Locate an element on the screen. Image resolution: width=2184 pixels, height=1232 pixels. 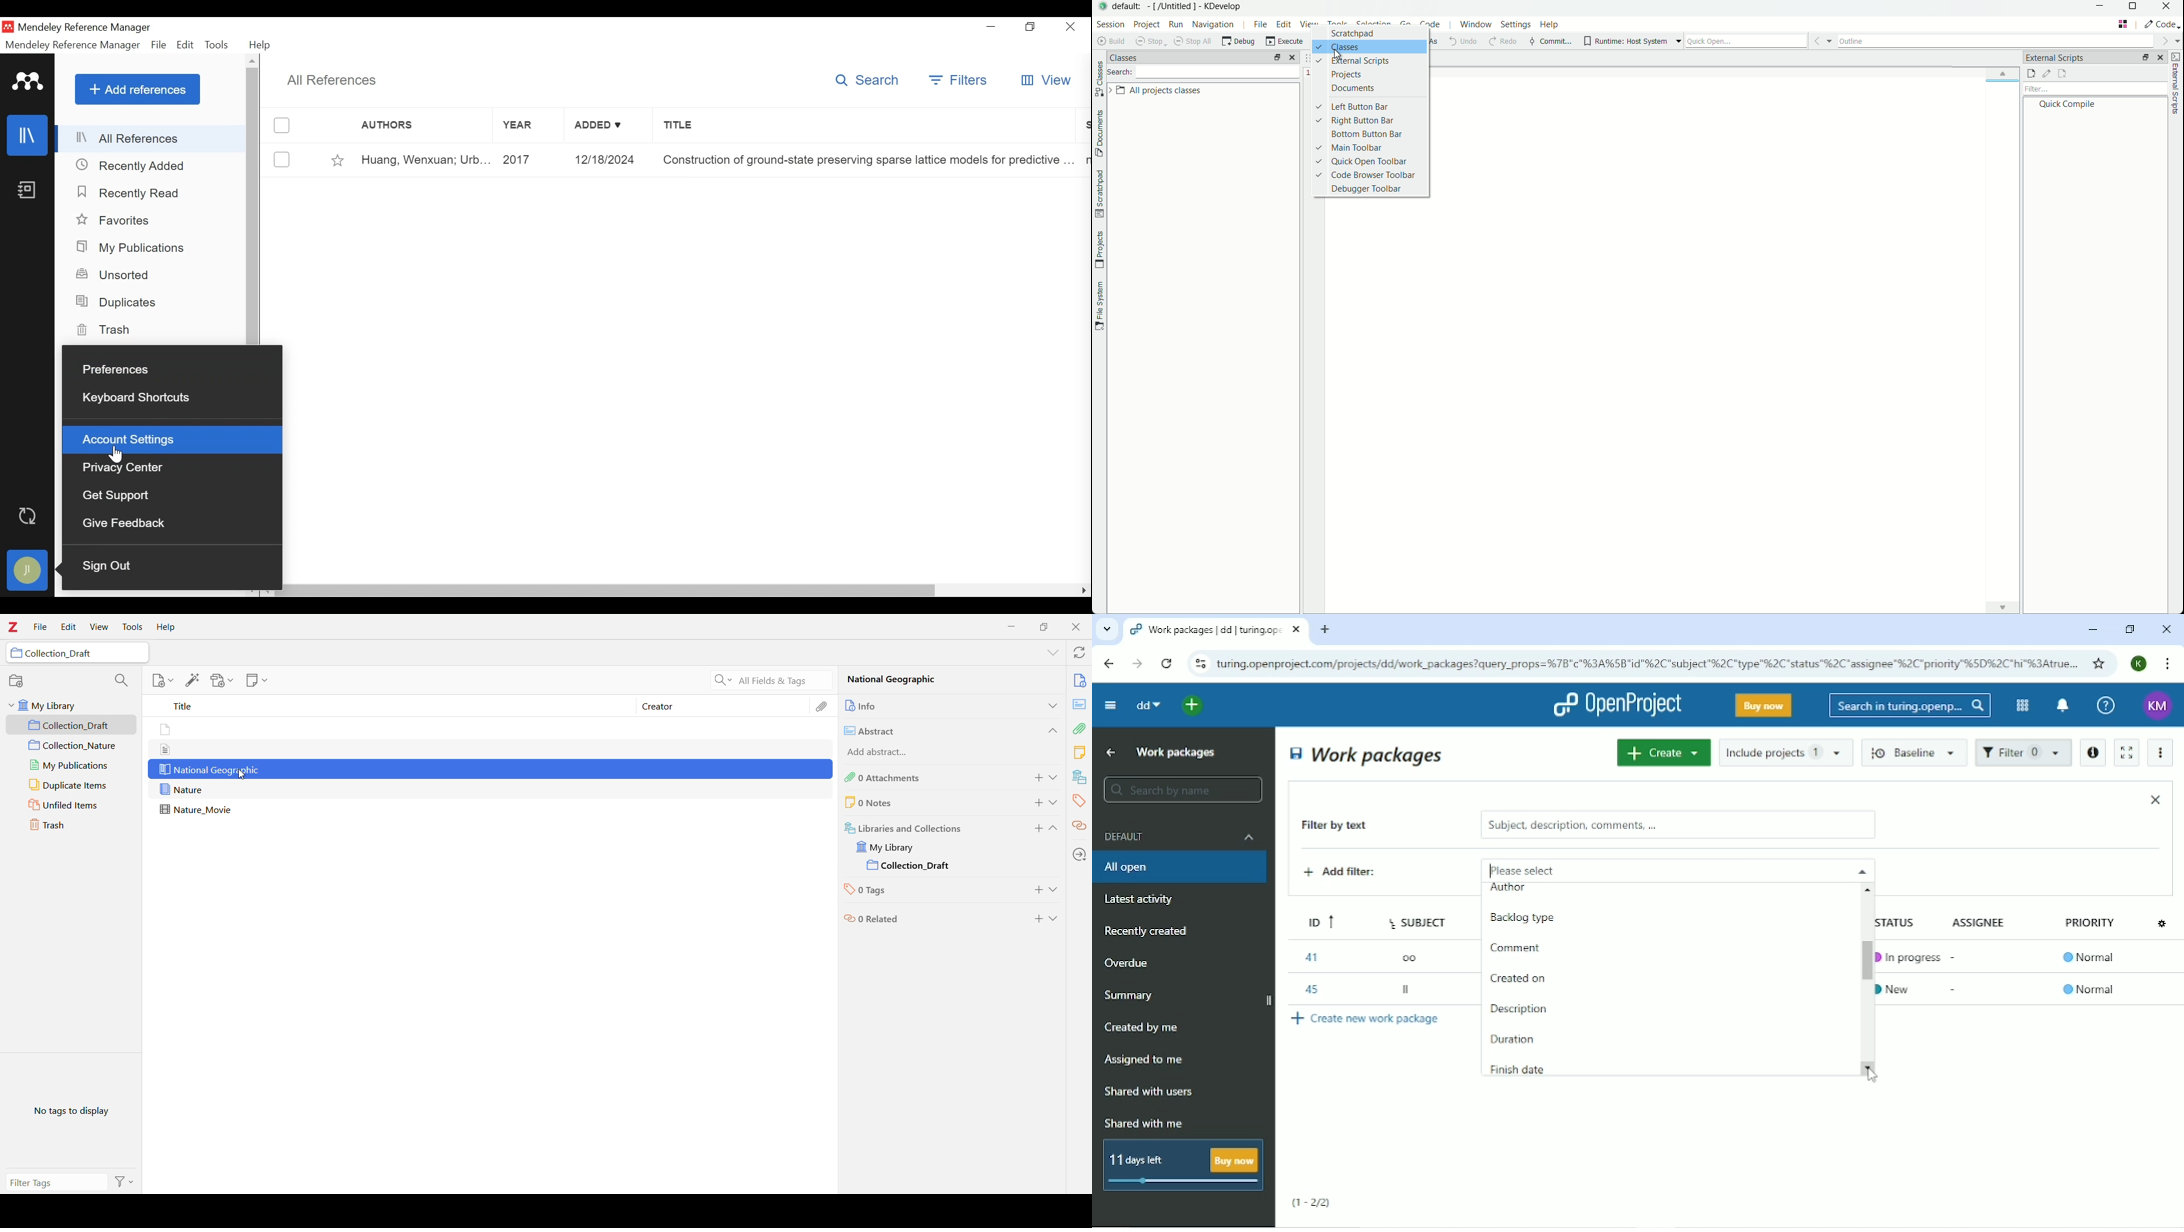
Author is located at coordinates (1508, 889).